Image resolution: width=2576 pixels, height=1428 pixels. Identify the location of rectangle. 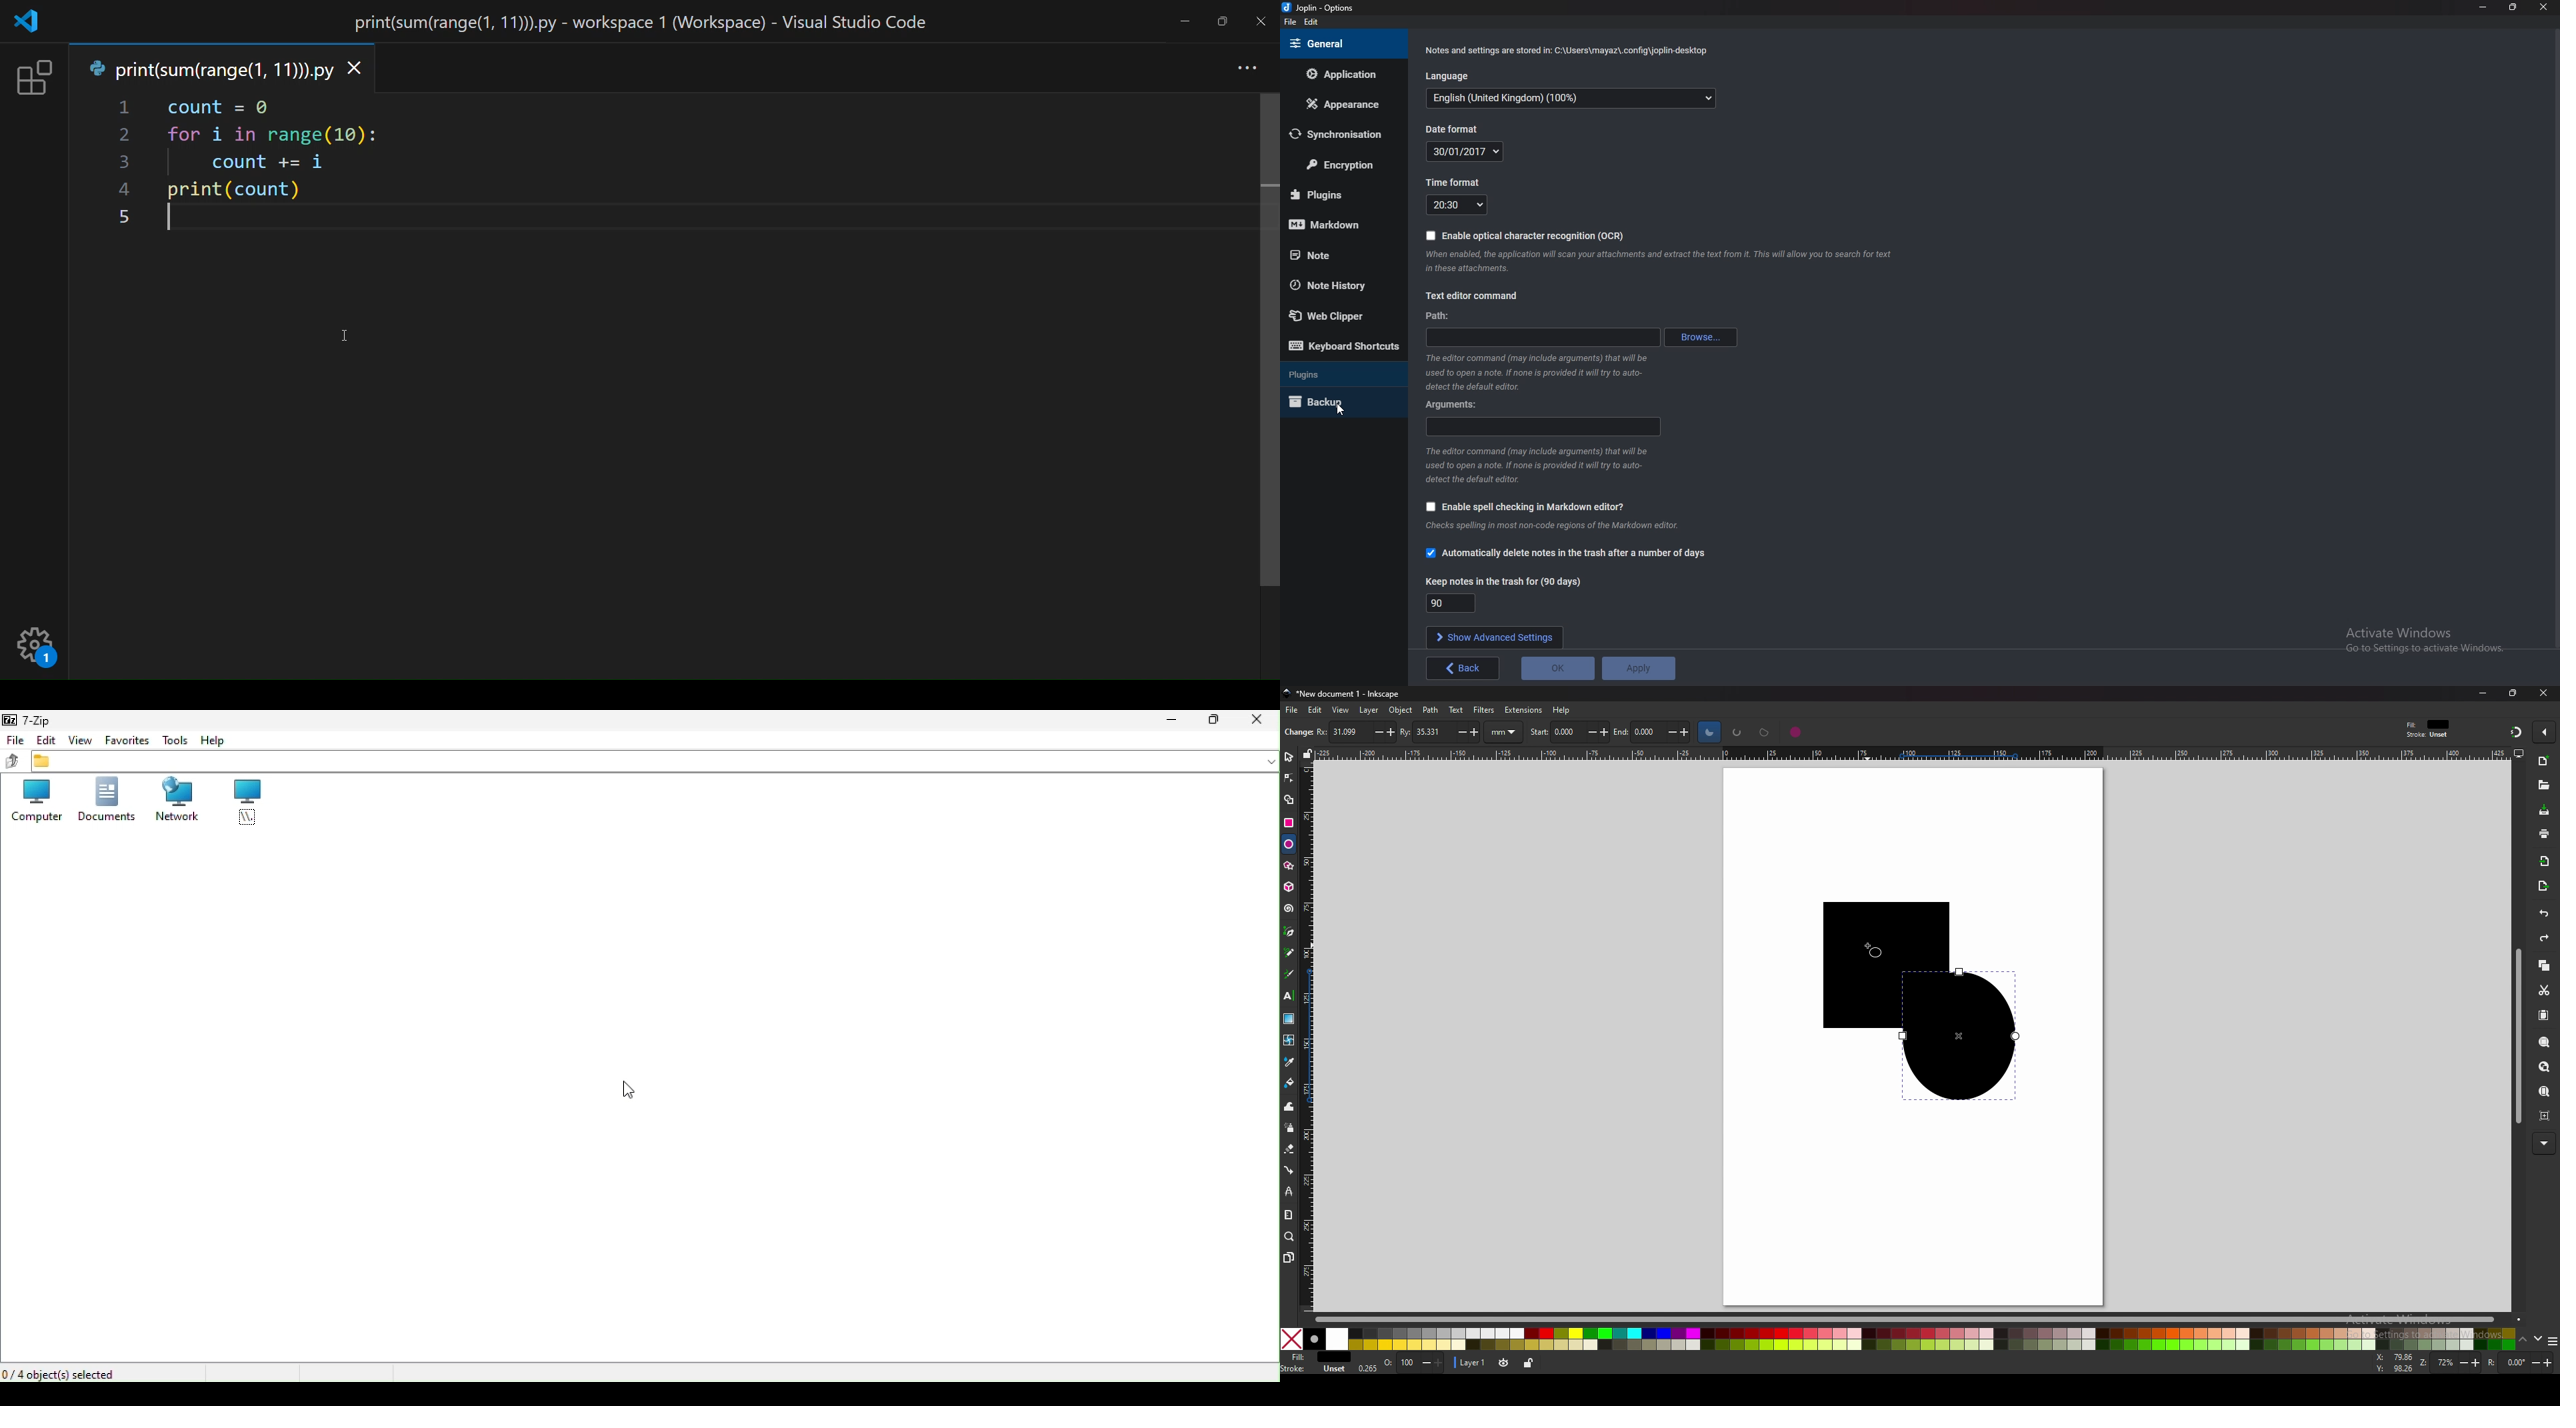
(1289, 821).